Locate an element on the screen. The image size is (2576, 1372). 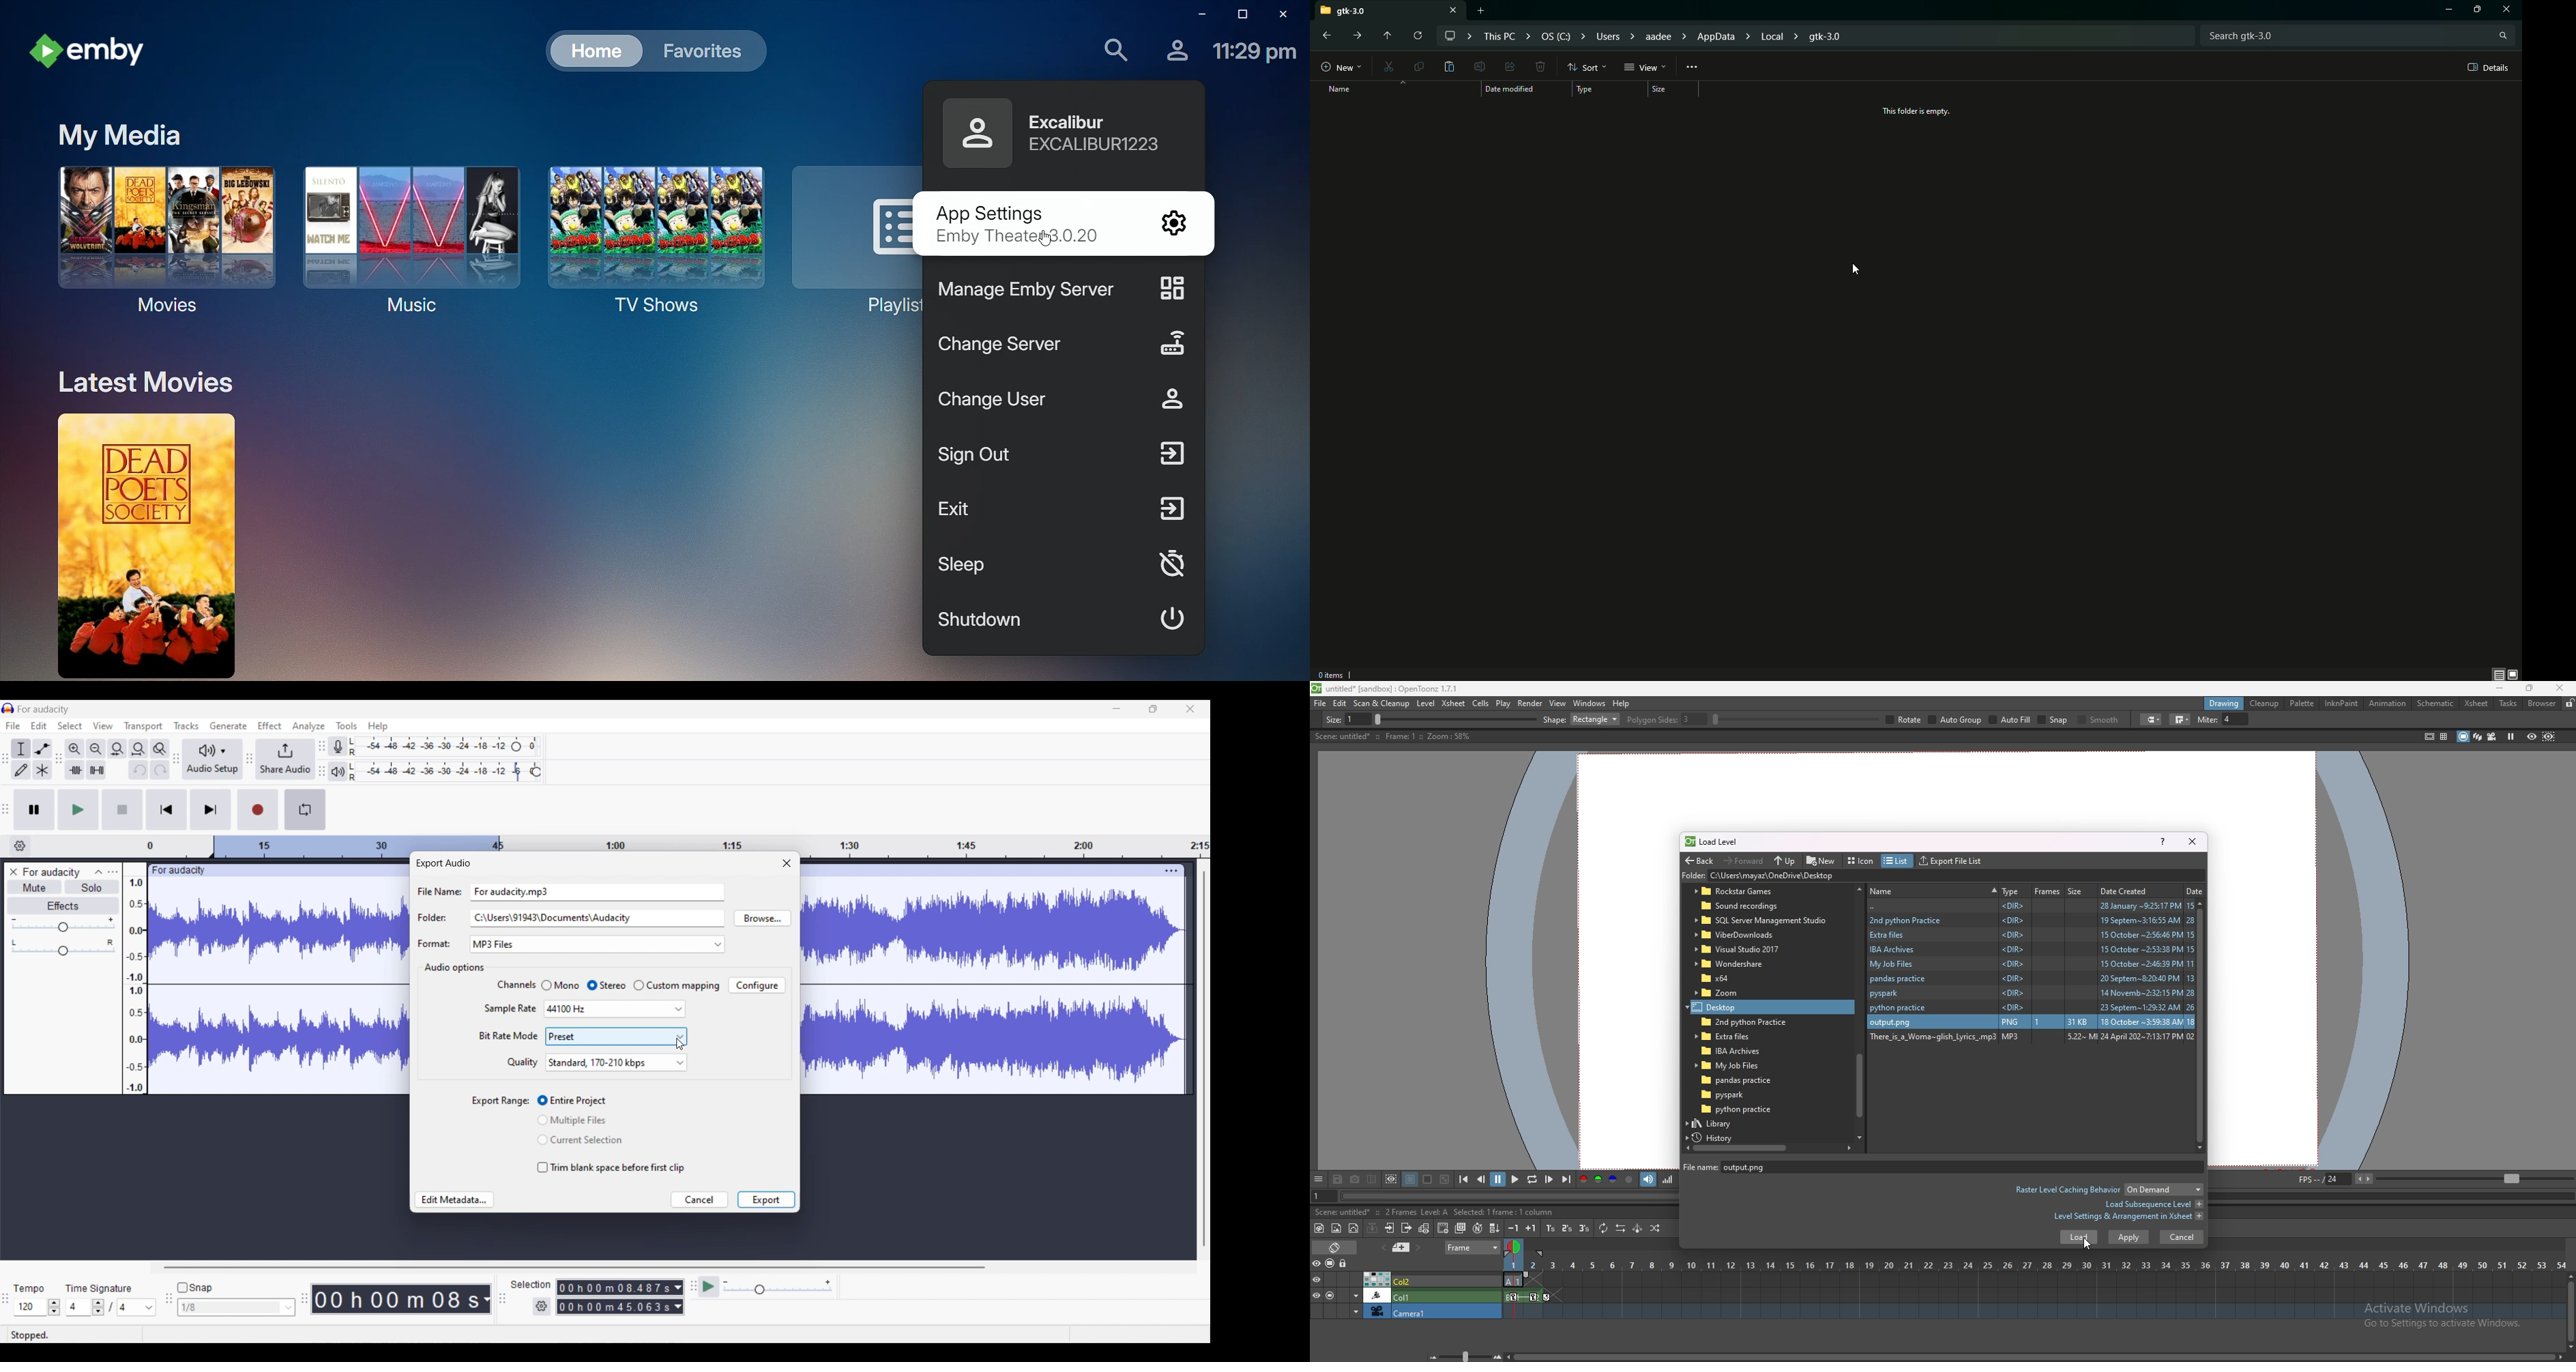
Minimize is located at coordinates (1116, 709).